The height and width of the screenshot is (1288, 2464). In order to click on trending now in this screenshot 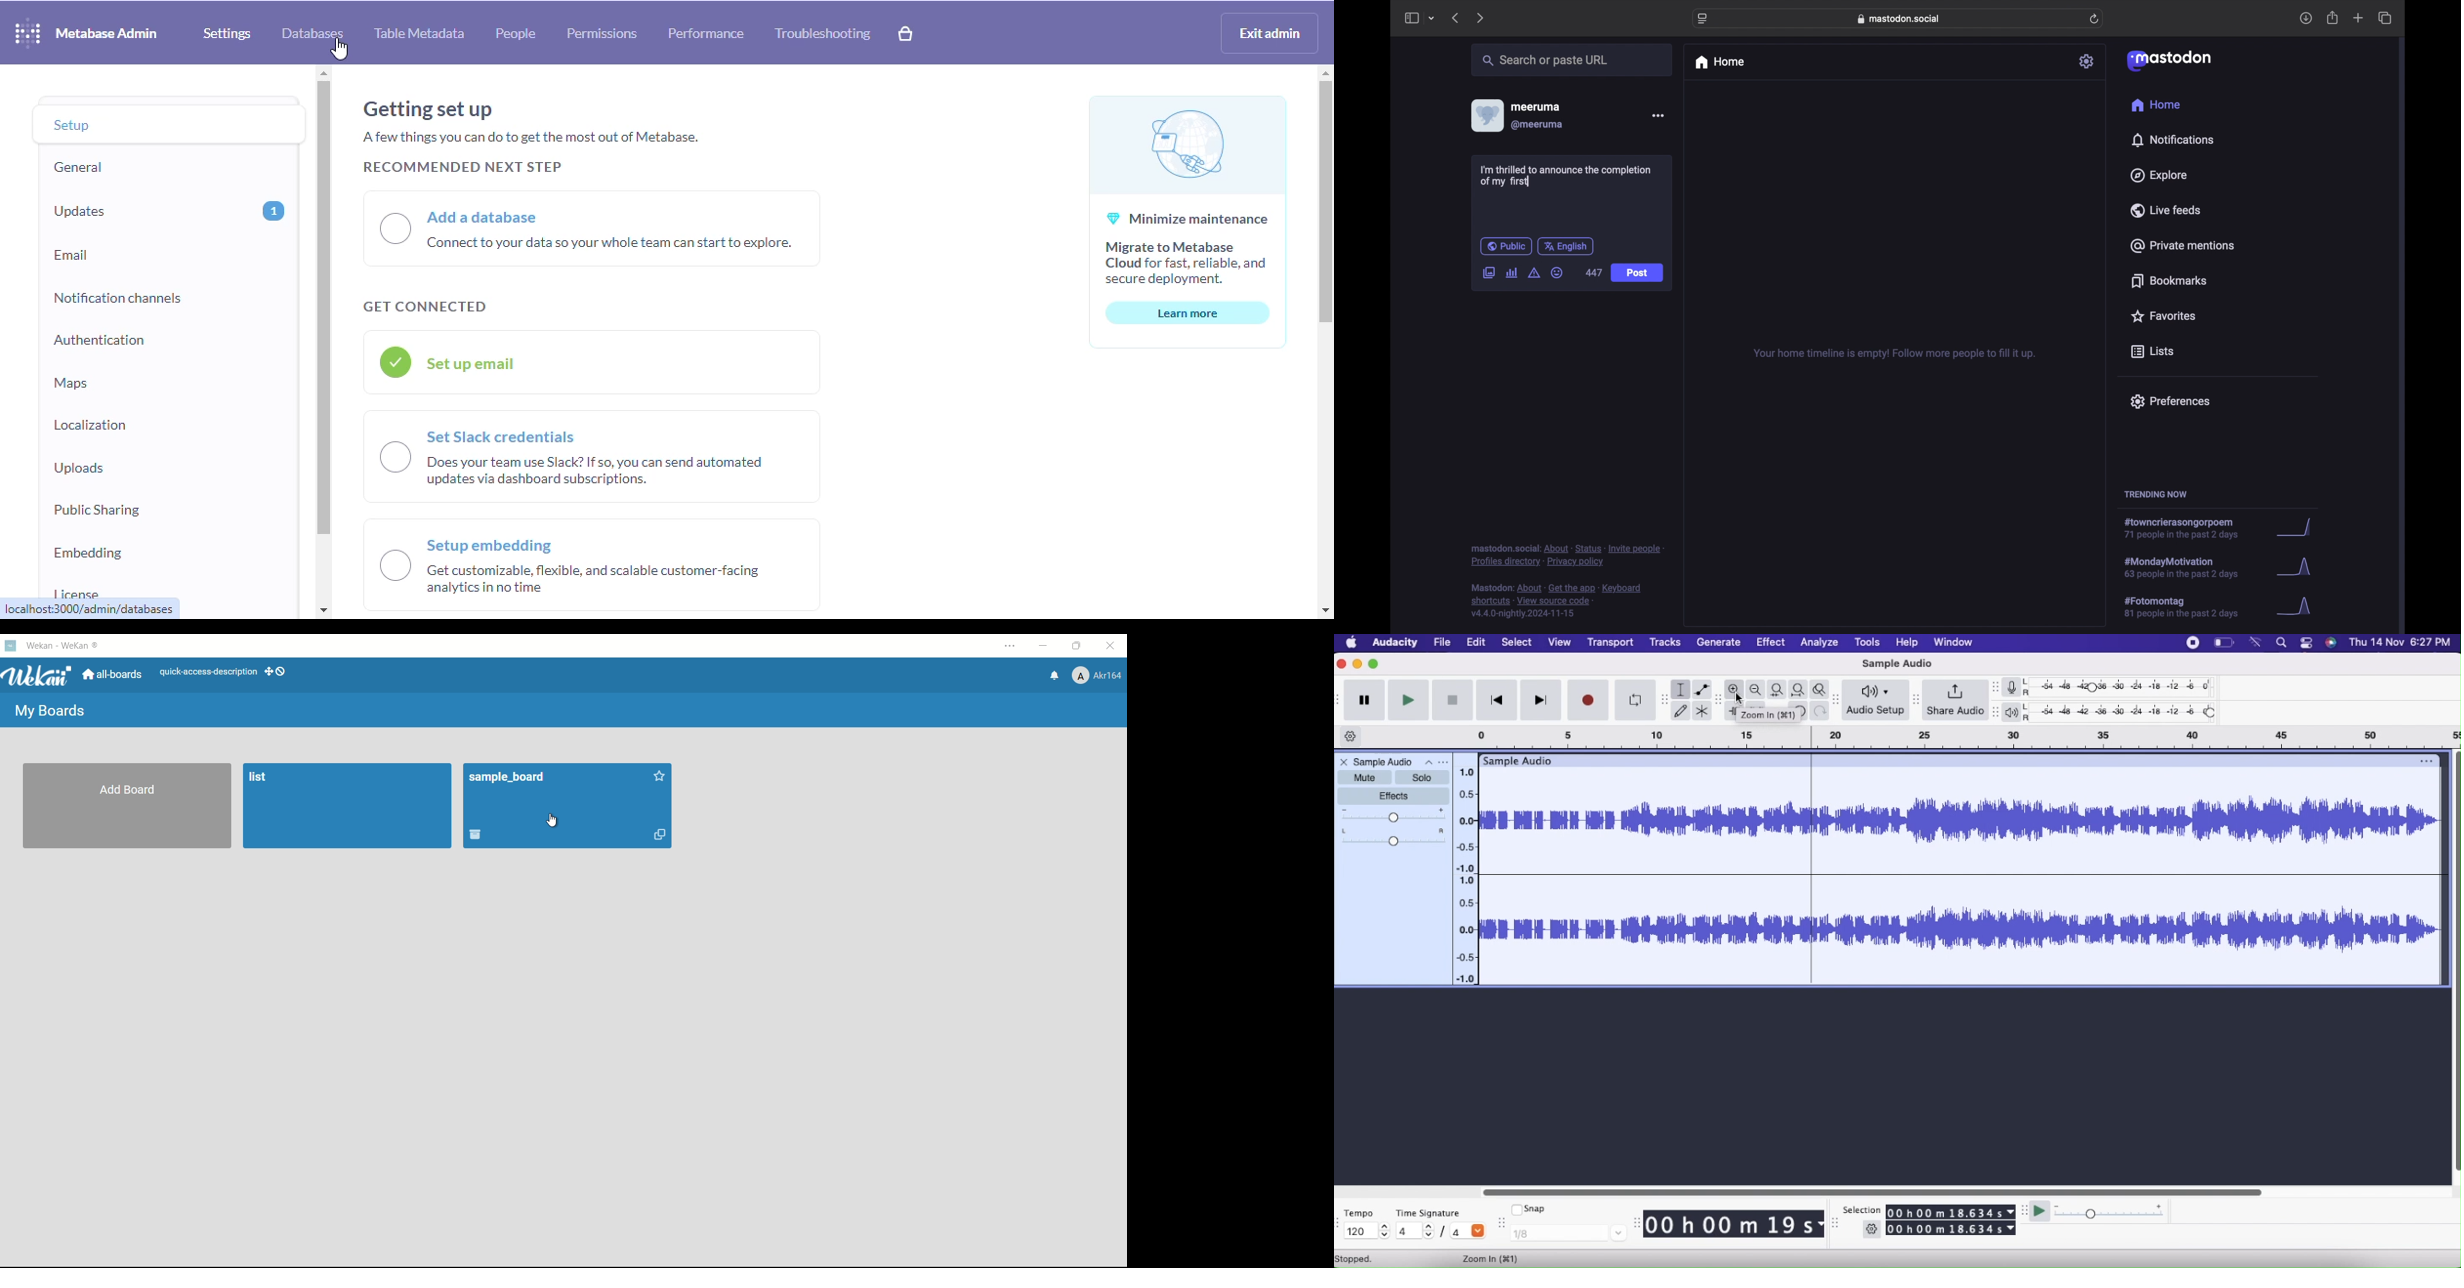, I will do `click(2155, 494)`.